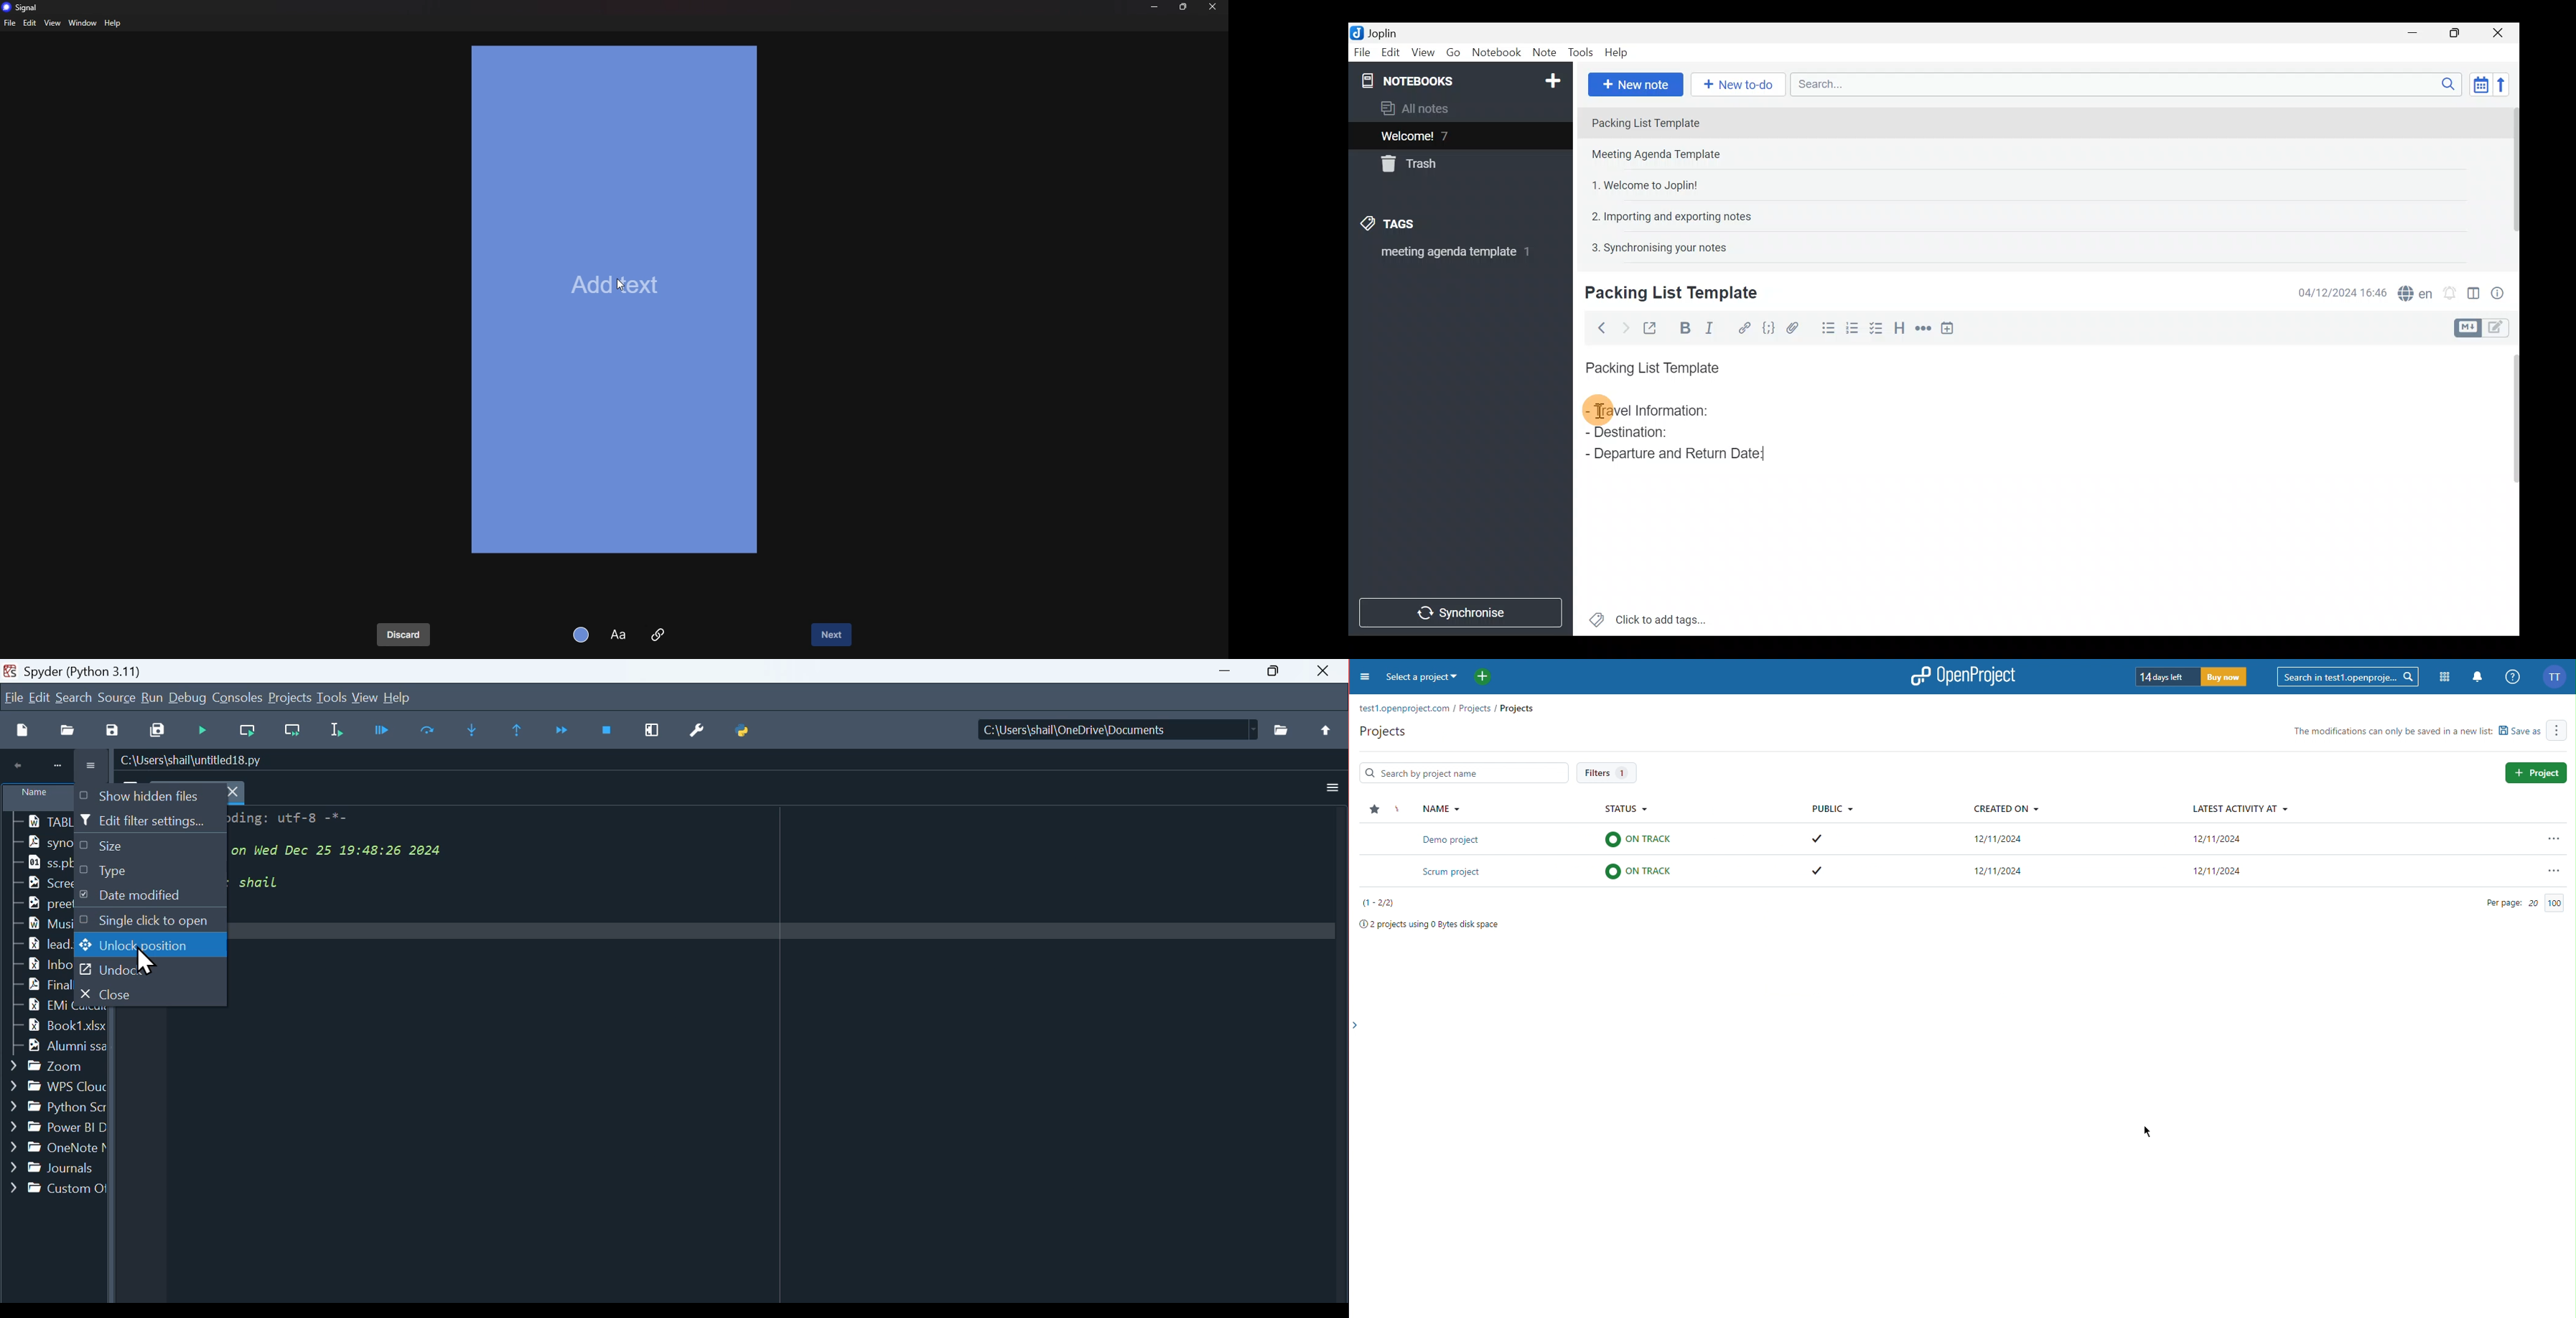 Image resolution: width=2576 pixels, height=1344 pixels. What do you see at coordinates (1328, 670) in the screenshot?
I see `Close` at bounding box center [1328, 670].